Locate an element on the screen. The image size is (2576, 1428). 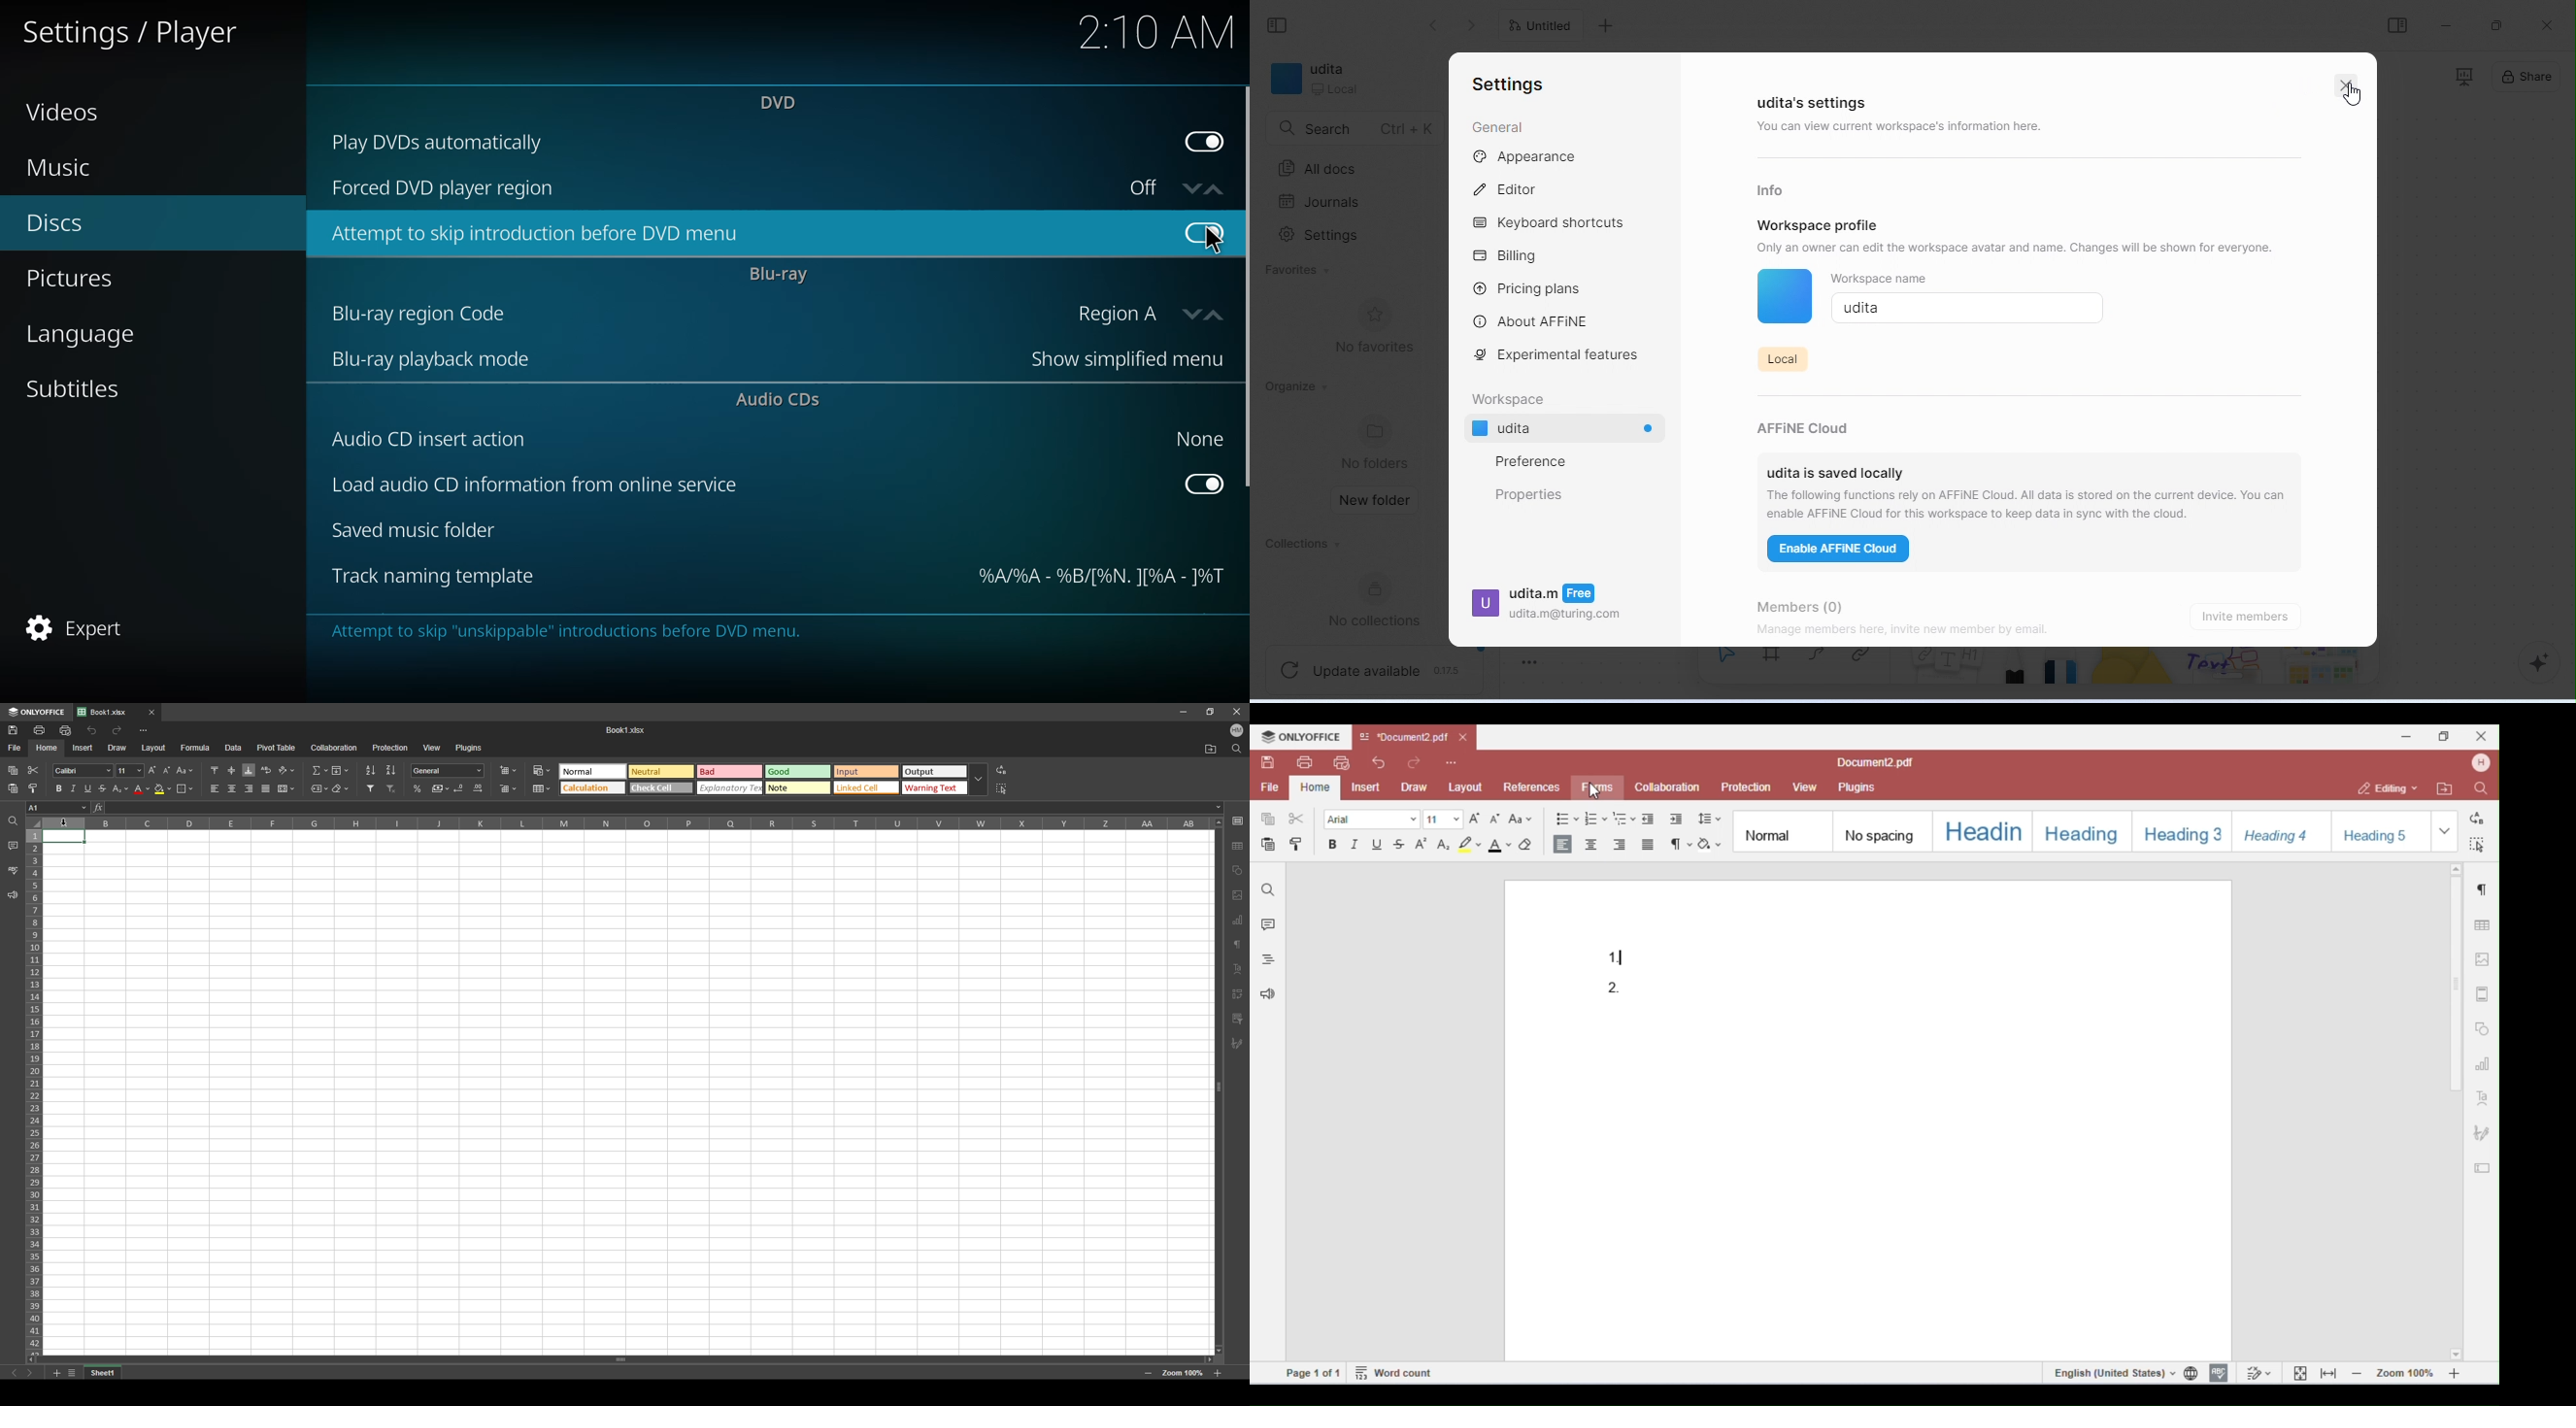
cursor is located at coordinates (1215, 241).